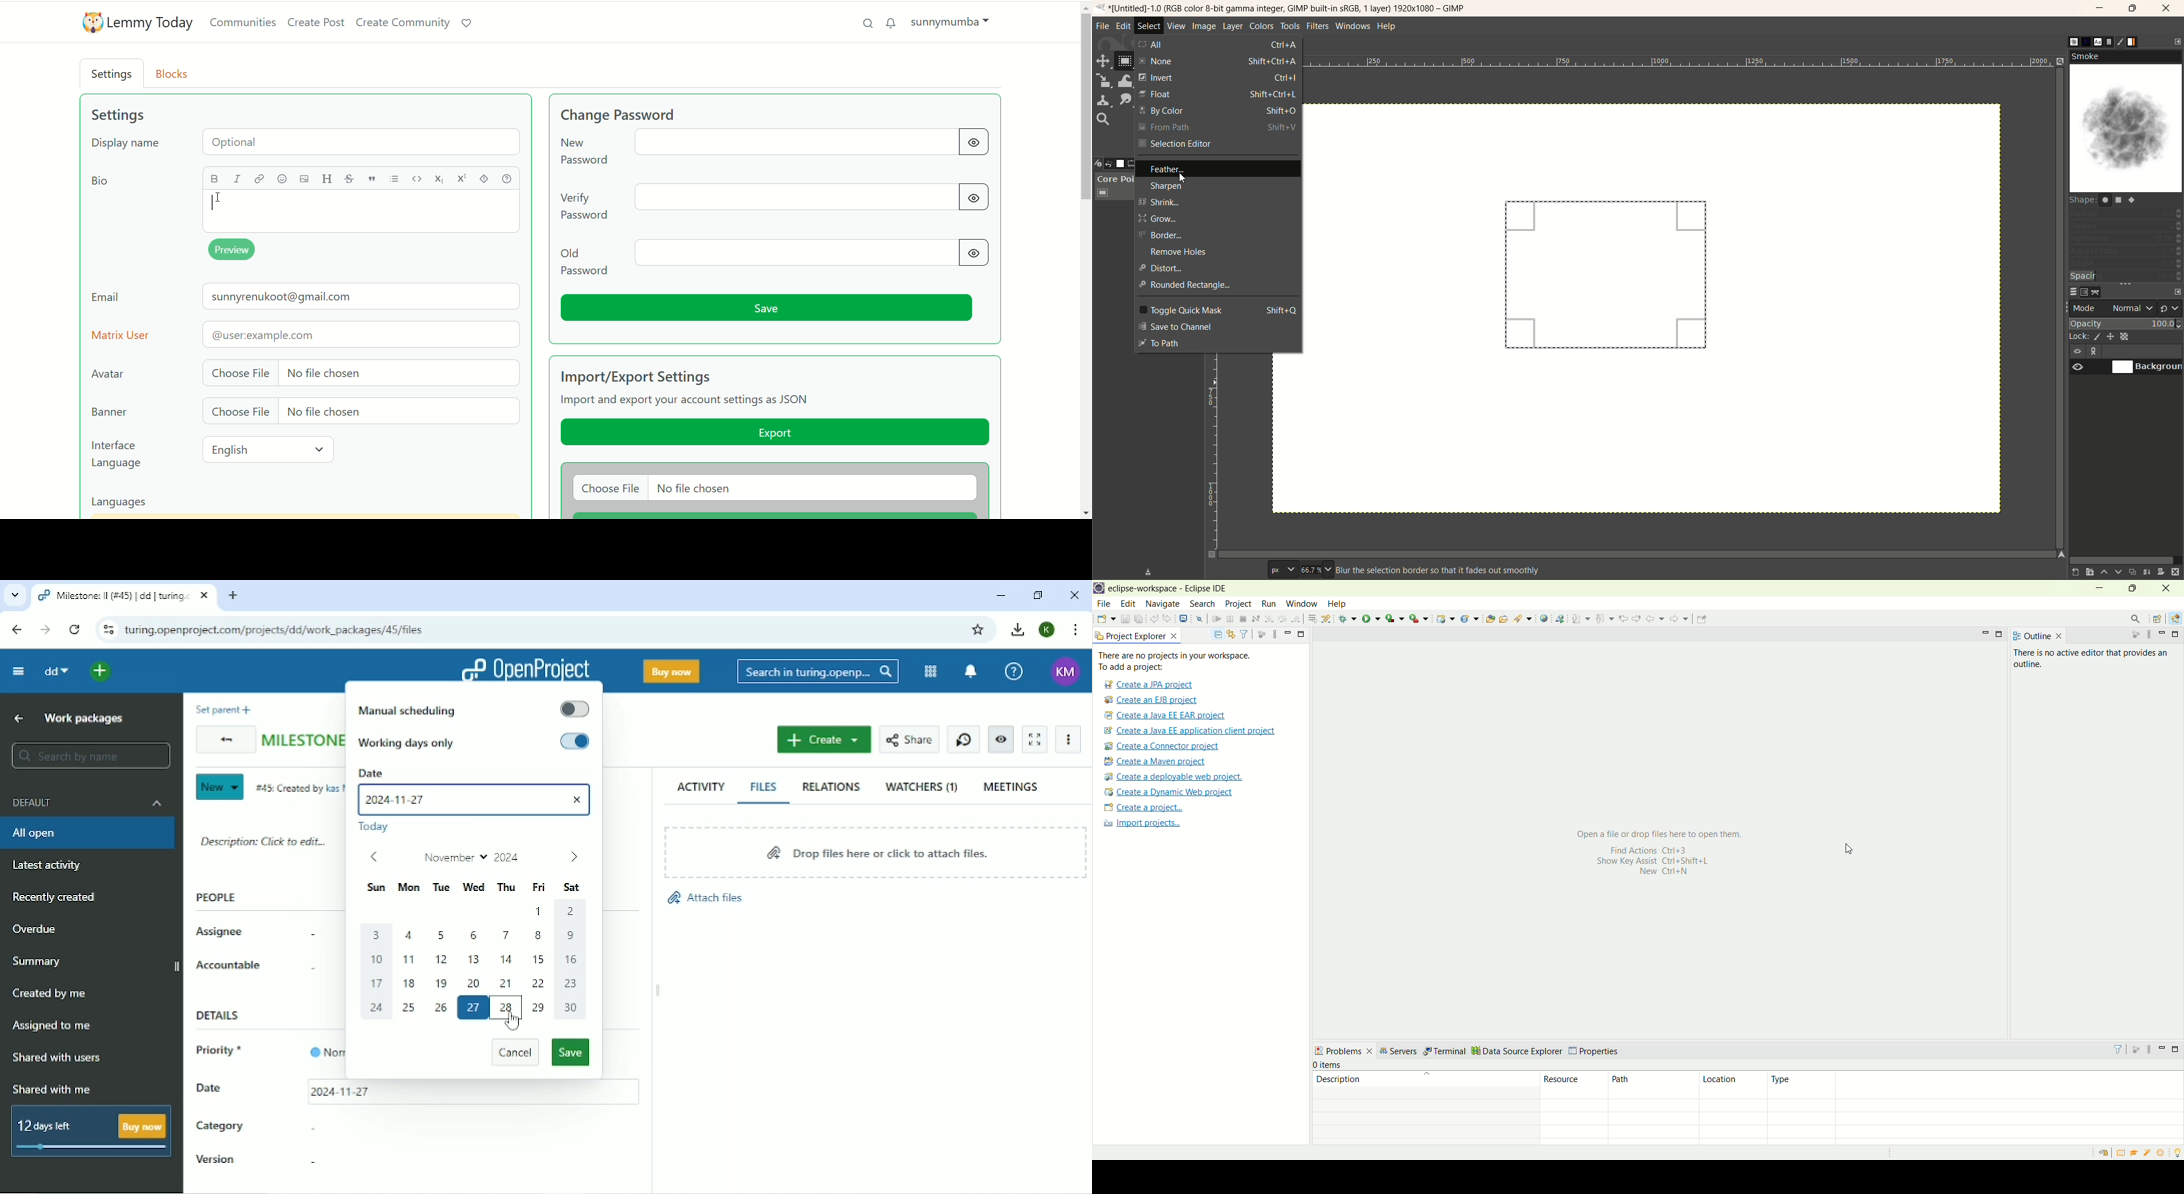  What do you see at coordinates (220, 1128) in the screenshot?
I see `Category` at bounding box center [220, 1128].